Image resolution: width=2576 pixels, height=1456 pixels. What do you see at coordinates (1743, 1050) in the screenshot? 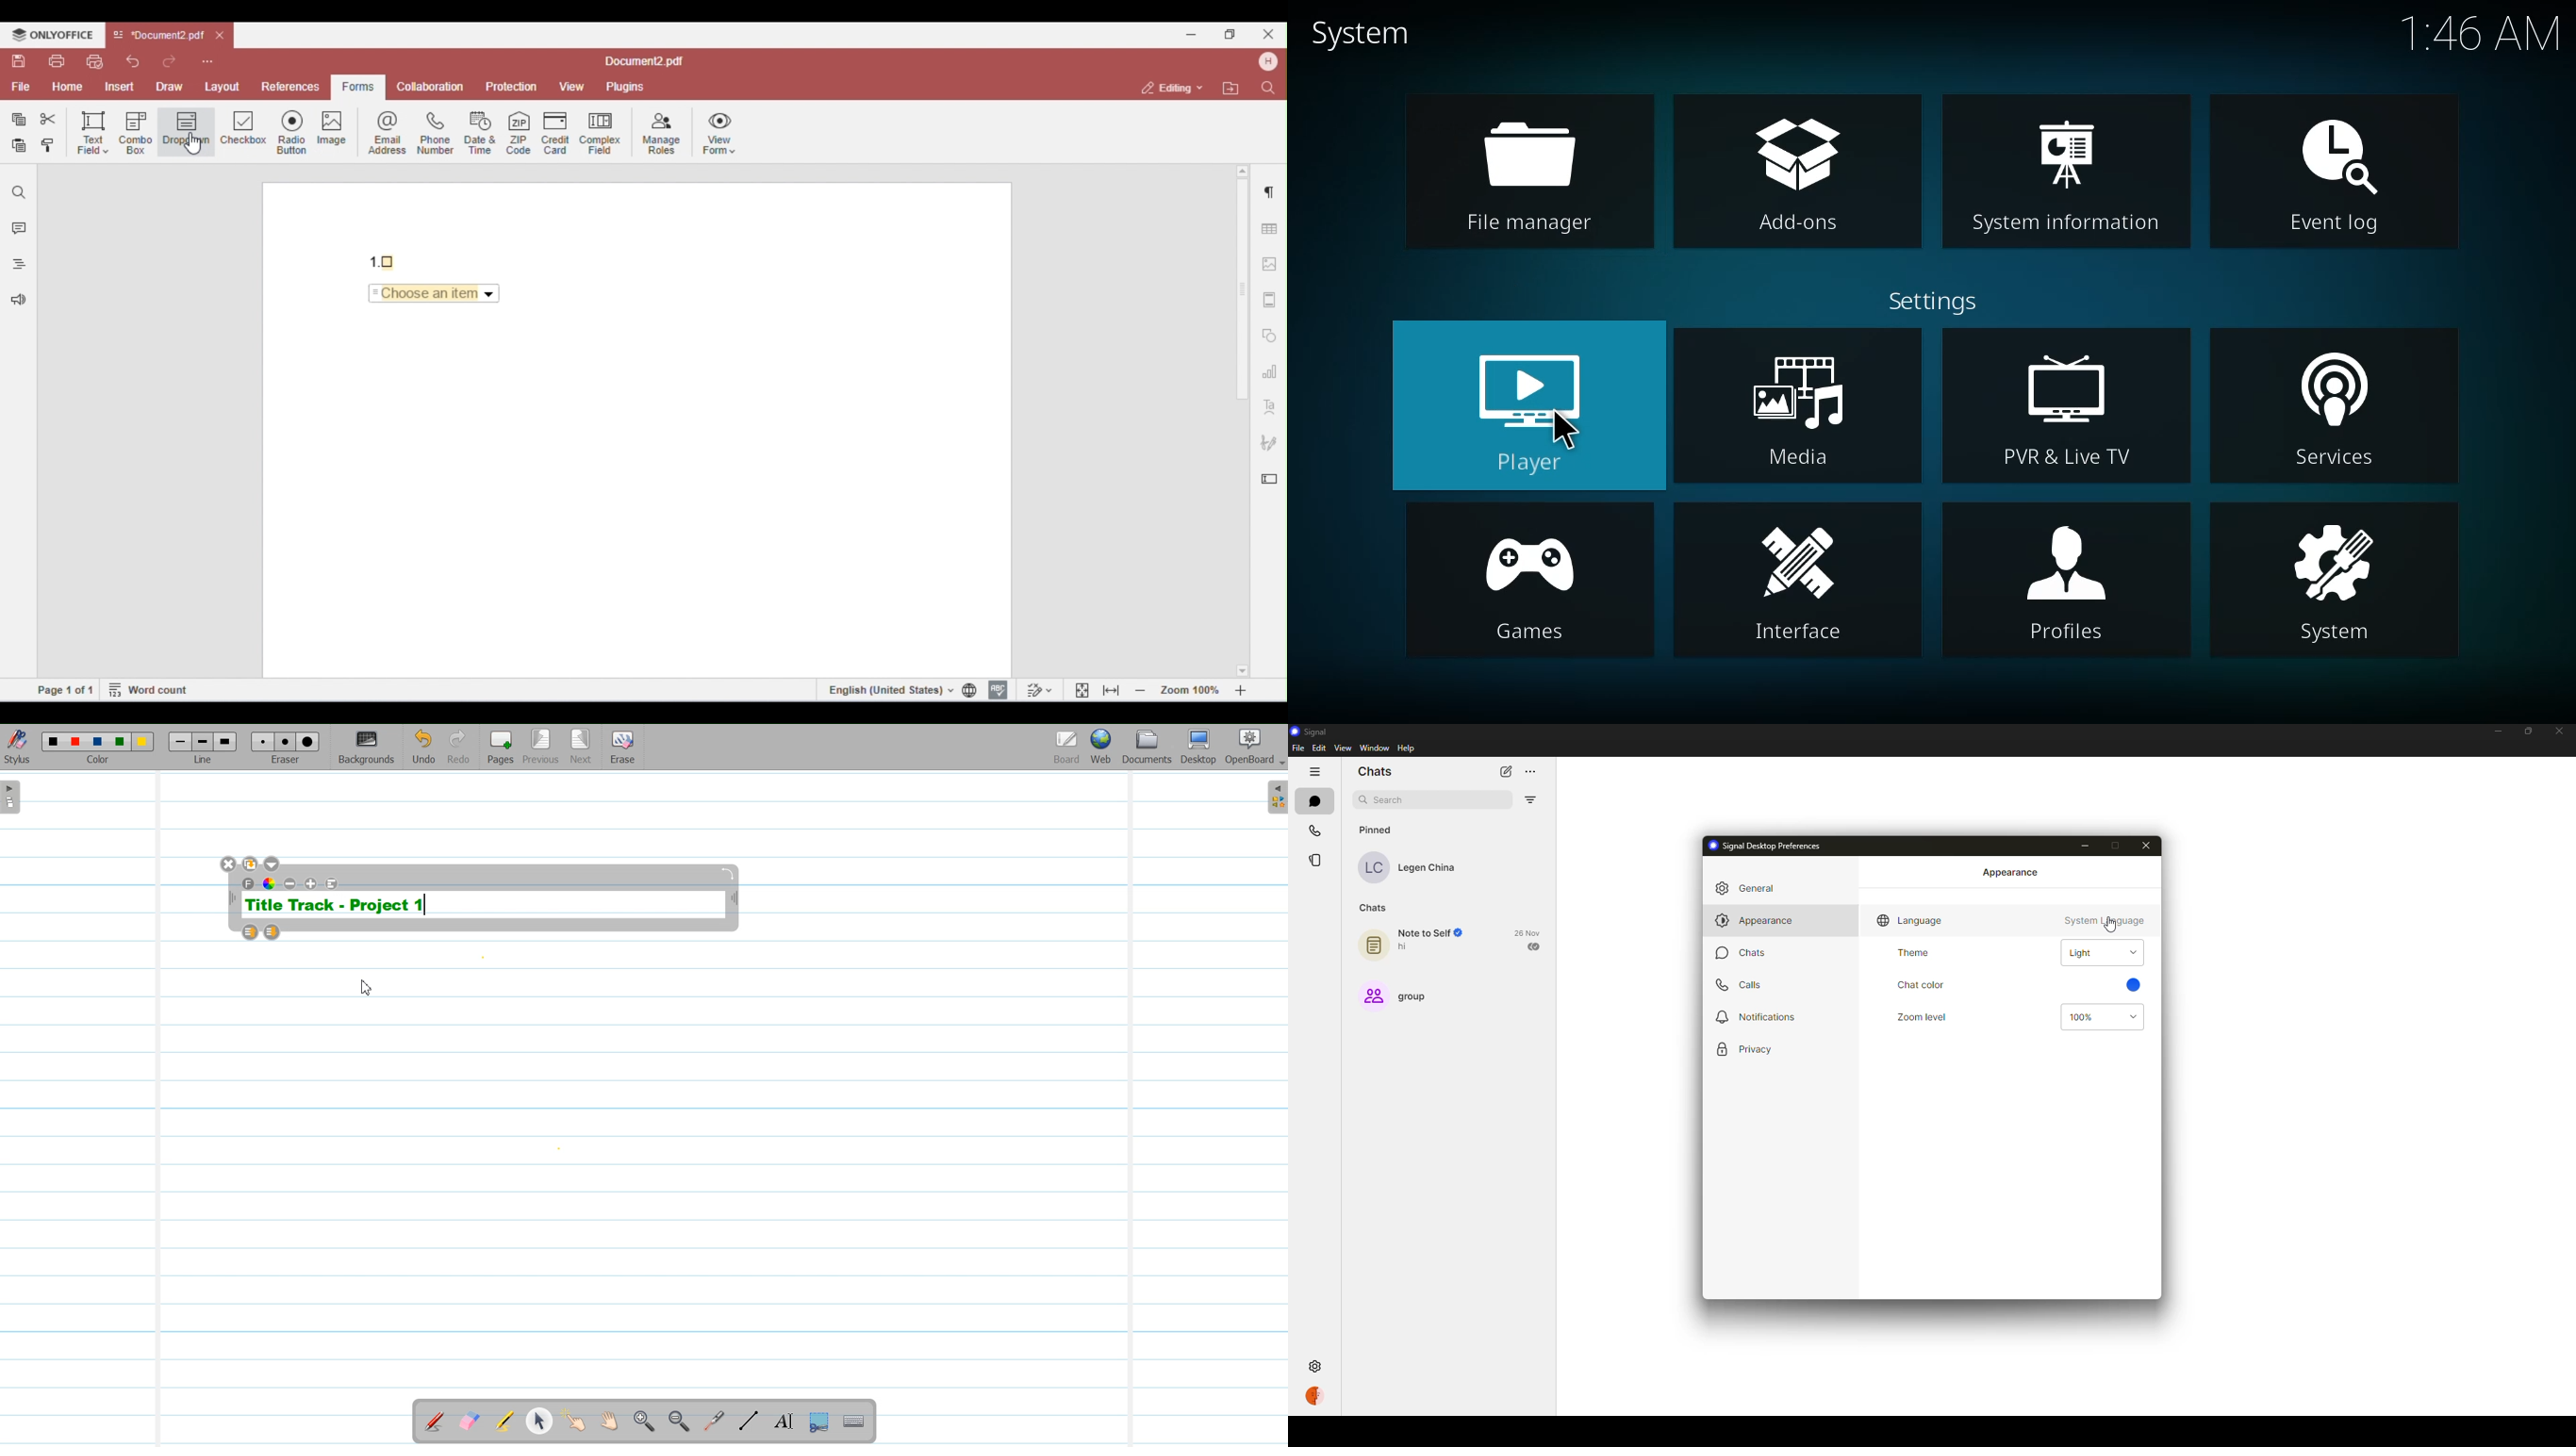
I see `privacy` at bounding box center [1743, 1050].